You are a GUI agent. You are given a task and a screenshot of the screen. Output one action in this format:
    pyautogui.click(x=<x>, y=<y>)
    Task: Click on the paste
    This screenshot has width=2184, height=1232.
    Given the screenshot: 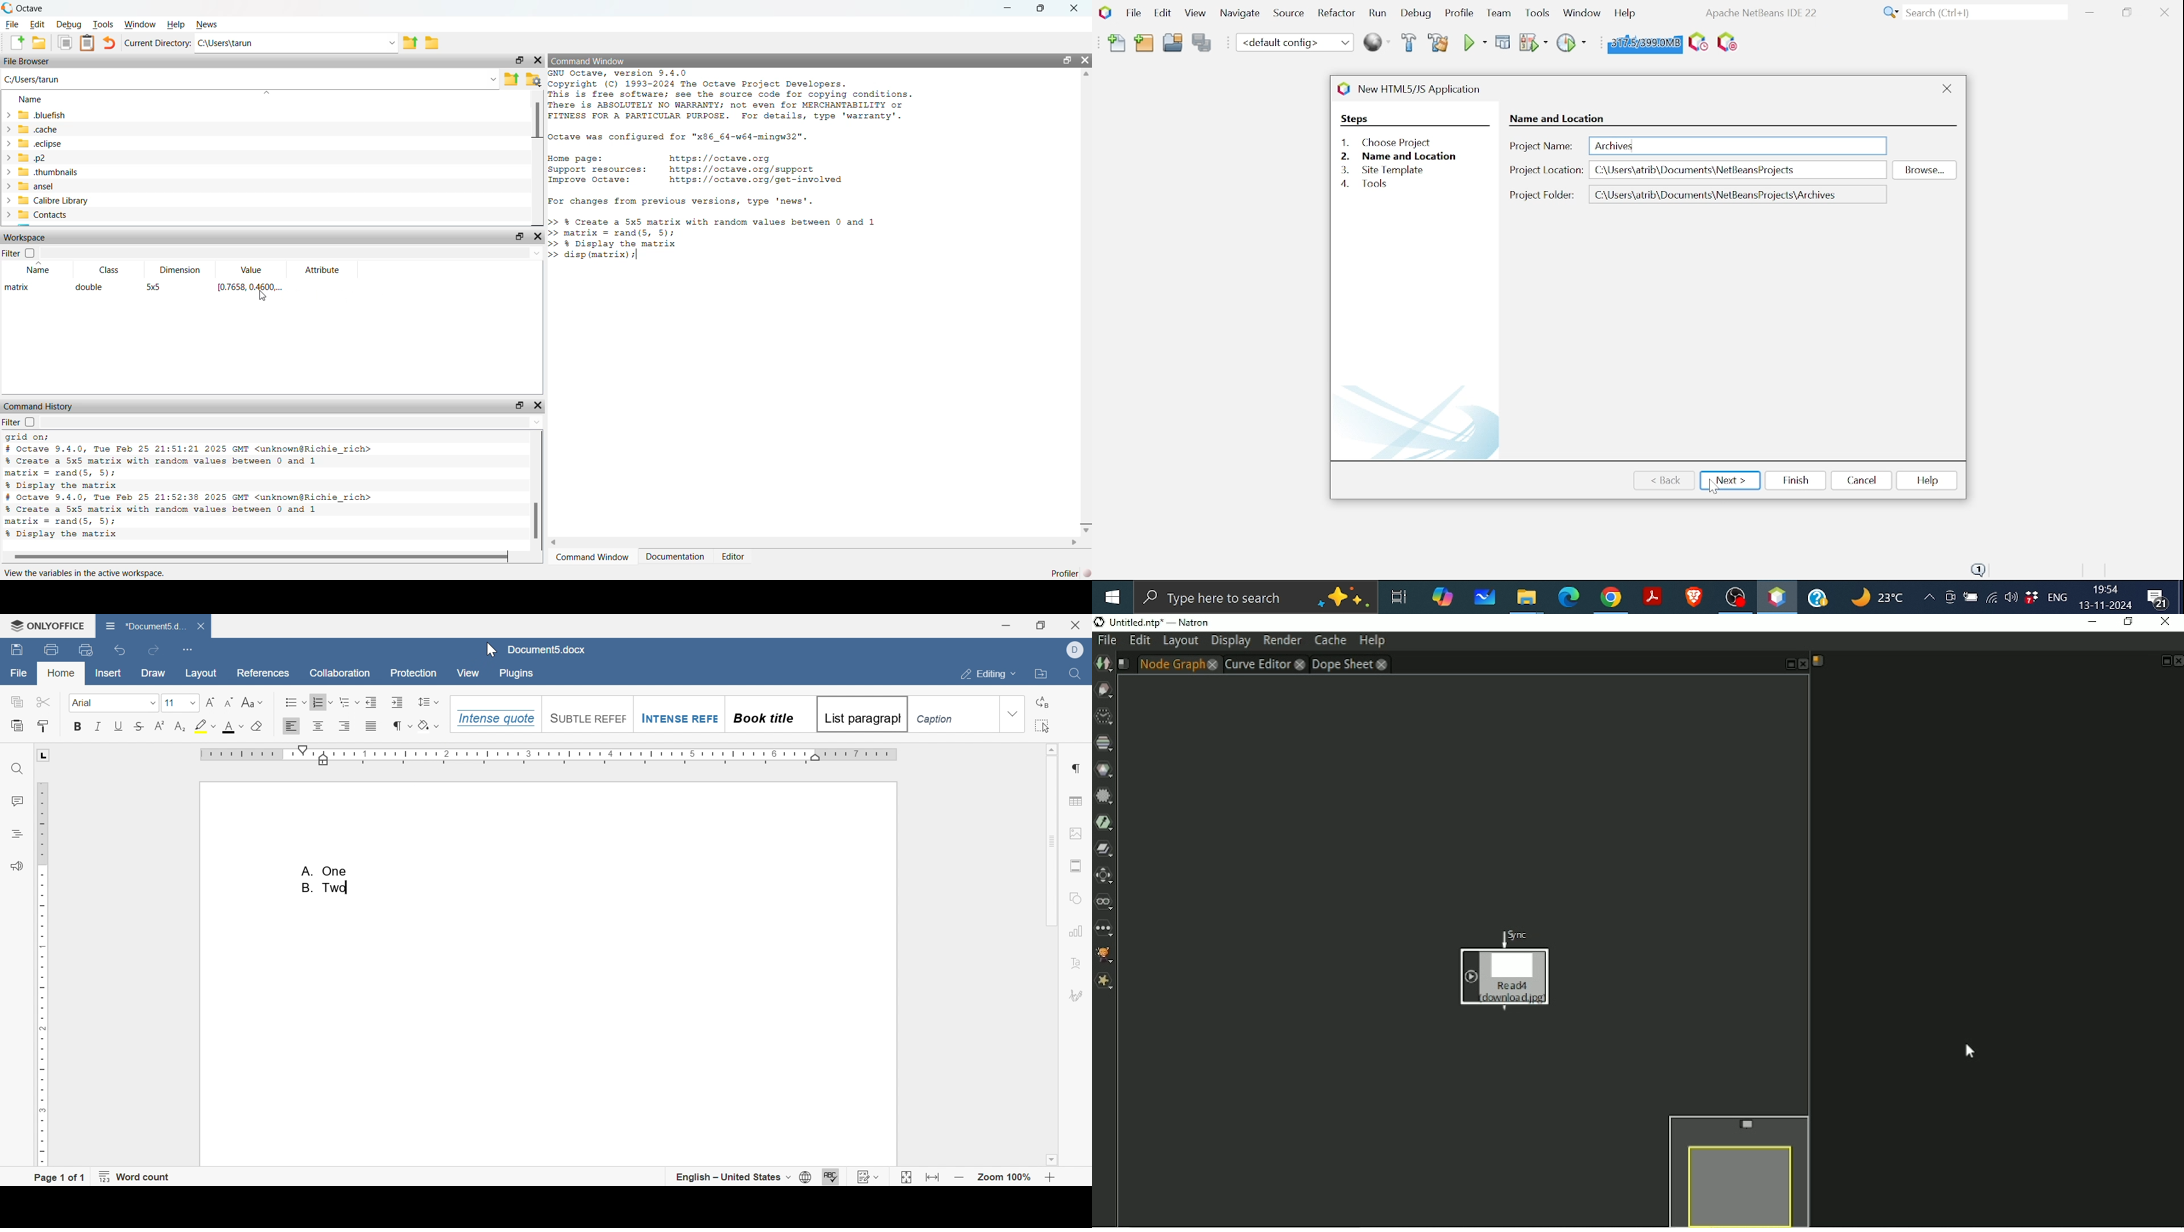 What is the action you would take?
    pyautogui.click(x=16, y=724)
    